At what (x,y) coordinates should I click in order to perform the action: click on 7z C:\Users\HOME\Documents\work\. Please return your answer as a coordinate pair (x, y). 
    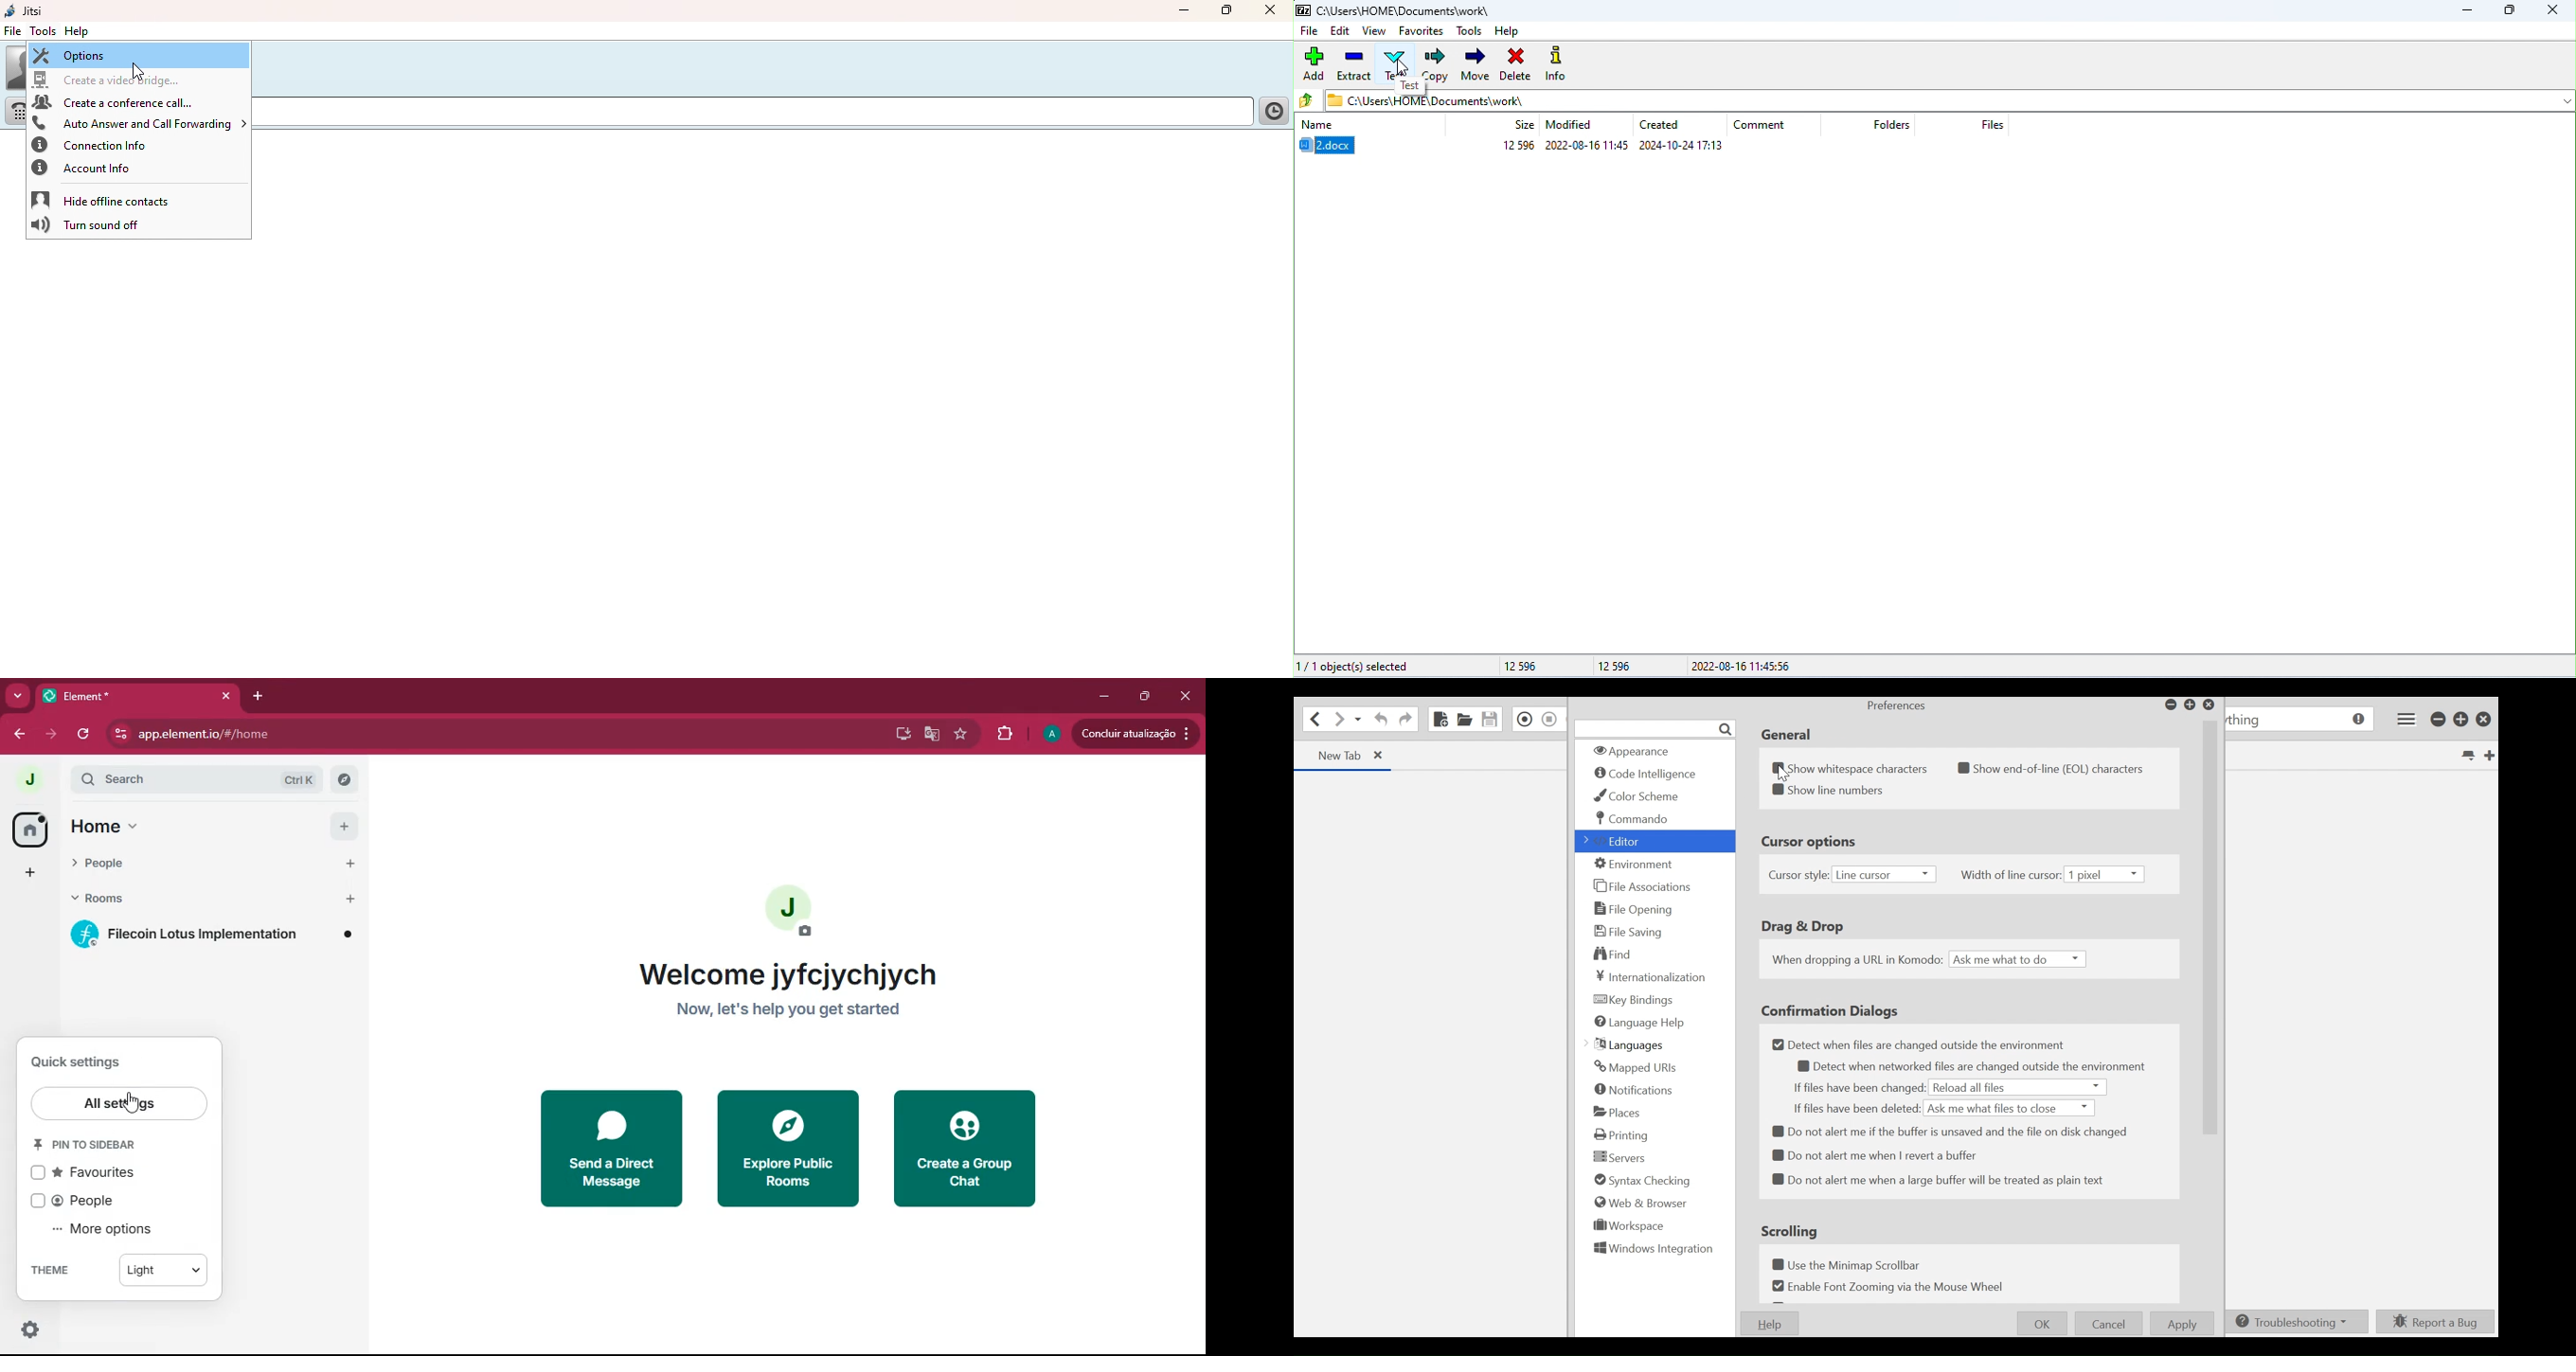
    Looking at the image, I should click on (1393, 9).